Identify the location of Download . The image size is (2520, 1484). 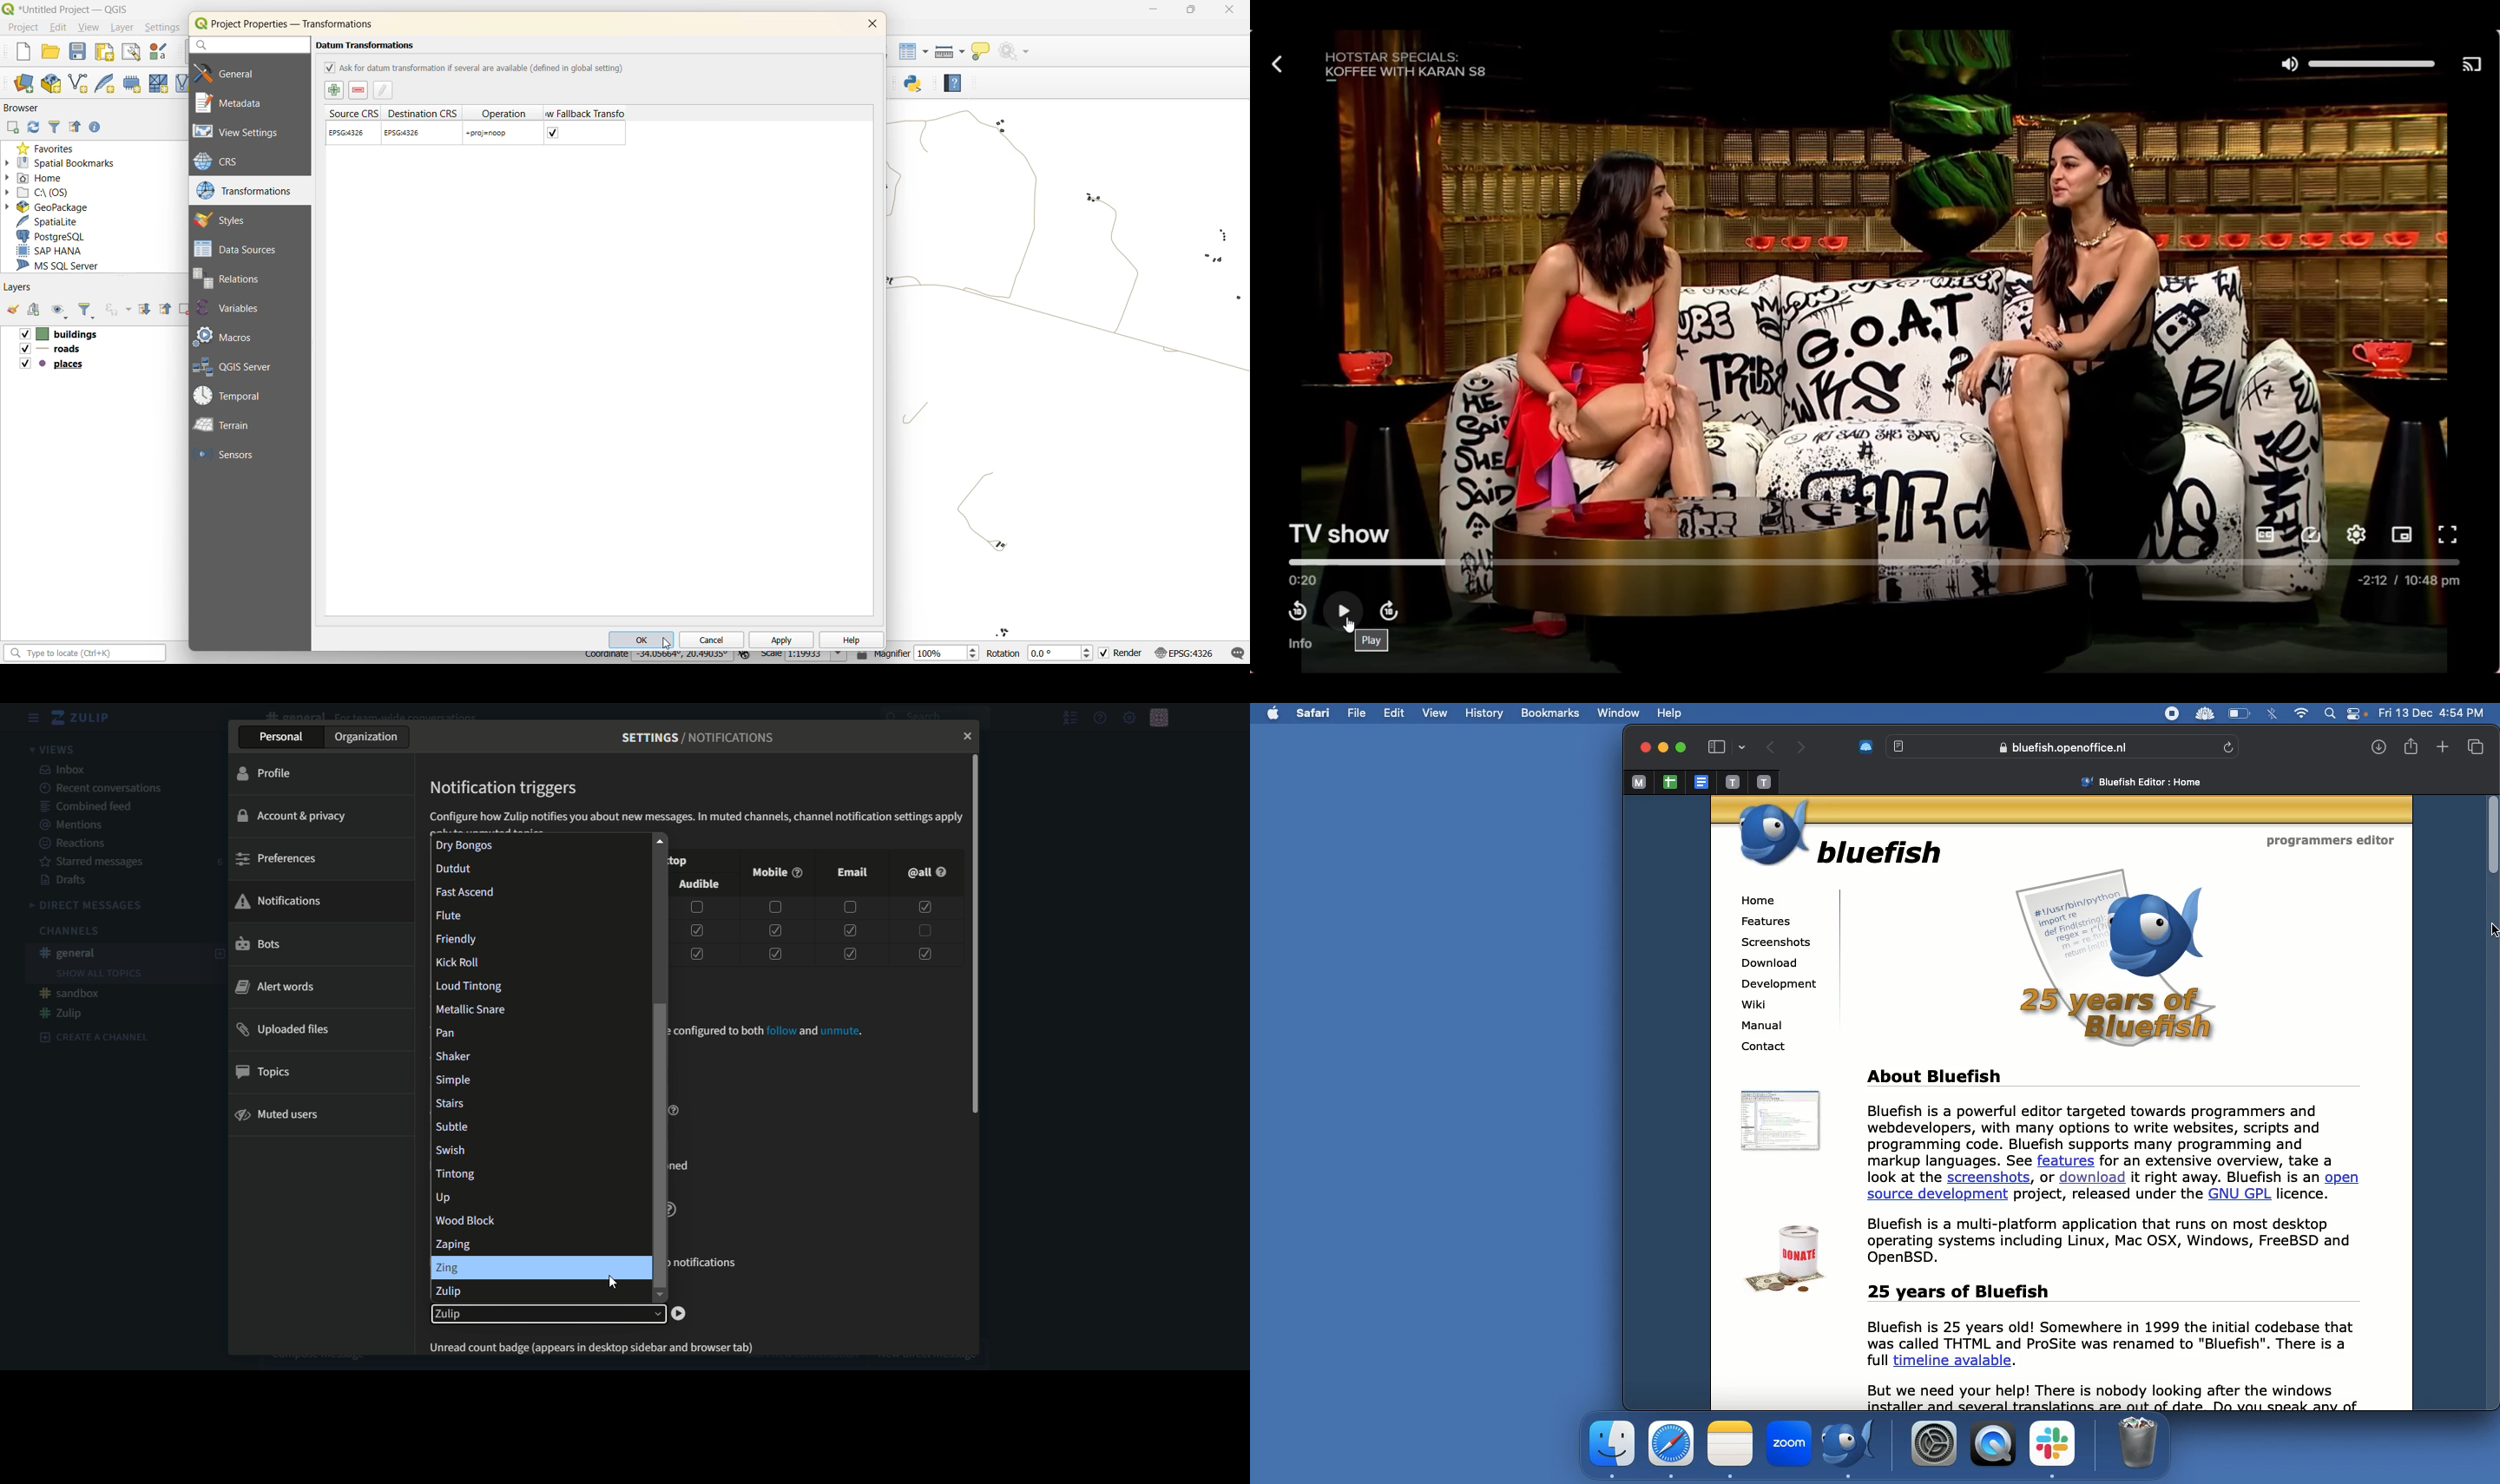
(1759, 962).